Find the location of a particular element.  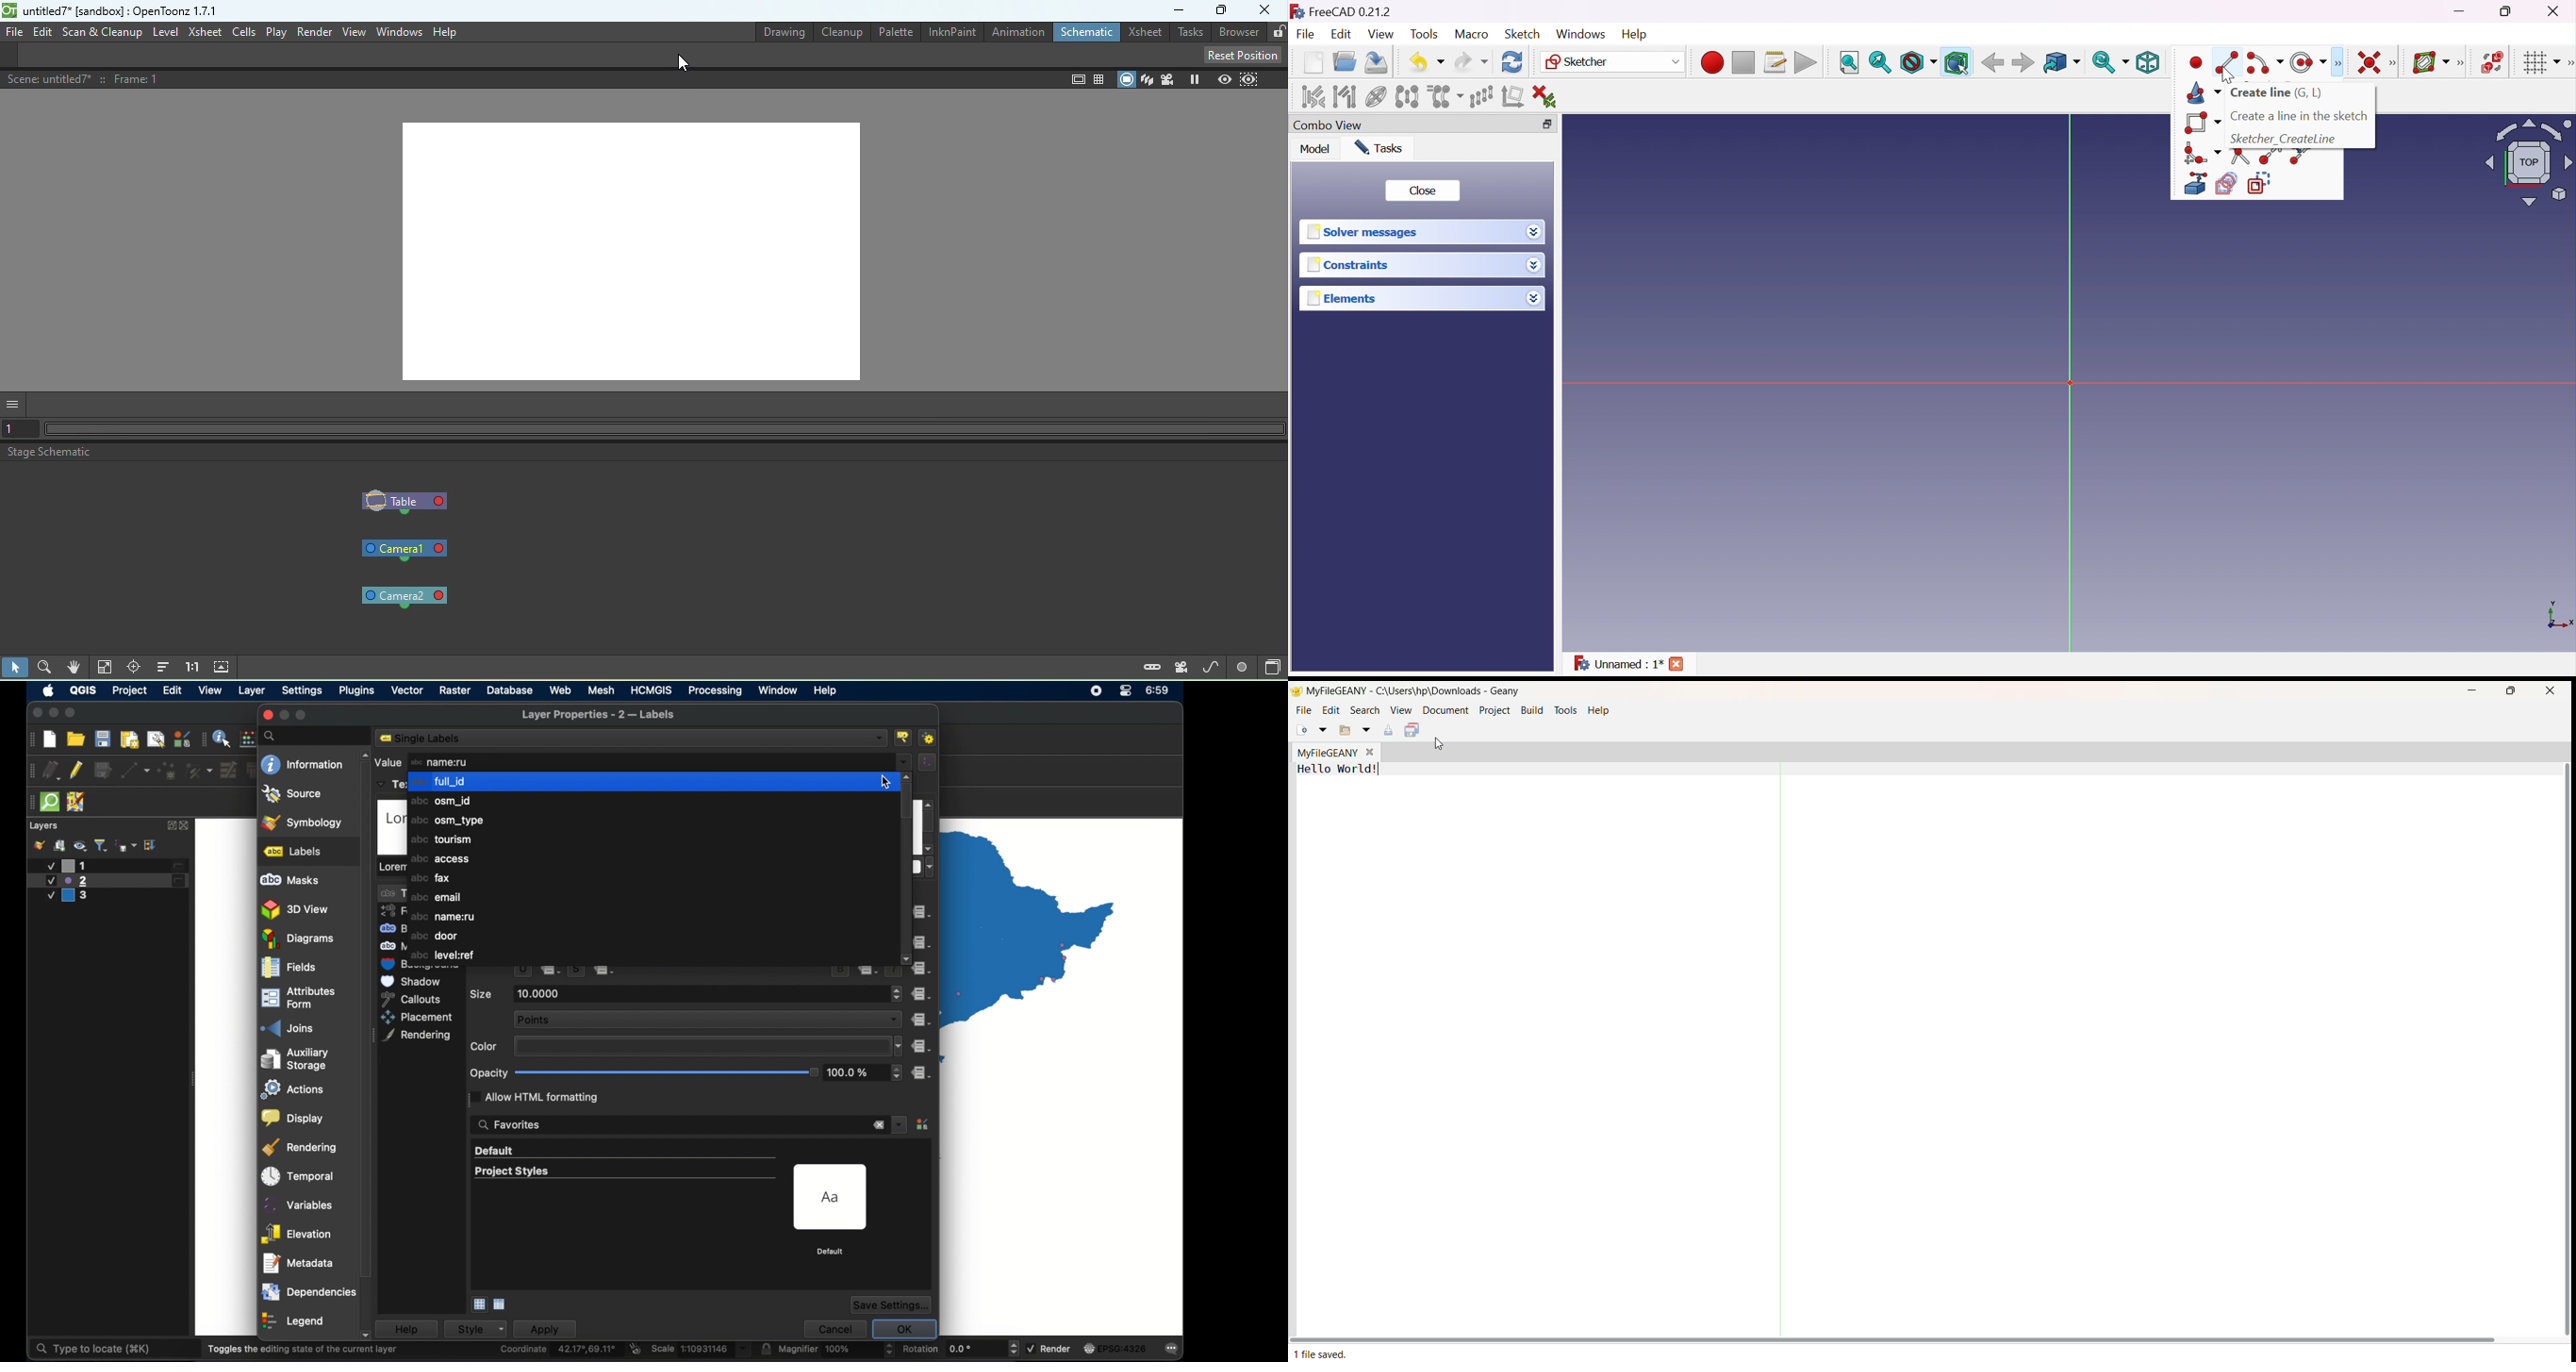

Sync view is located at coordinates (2111, 62).